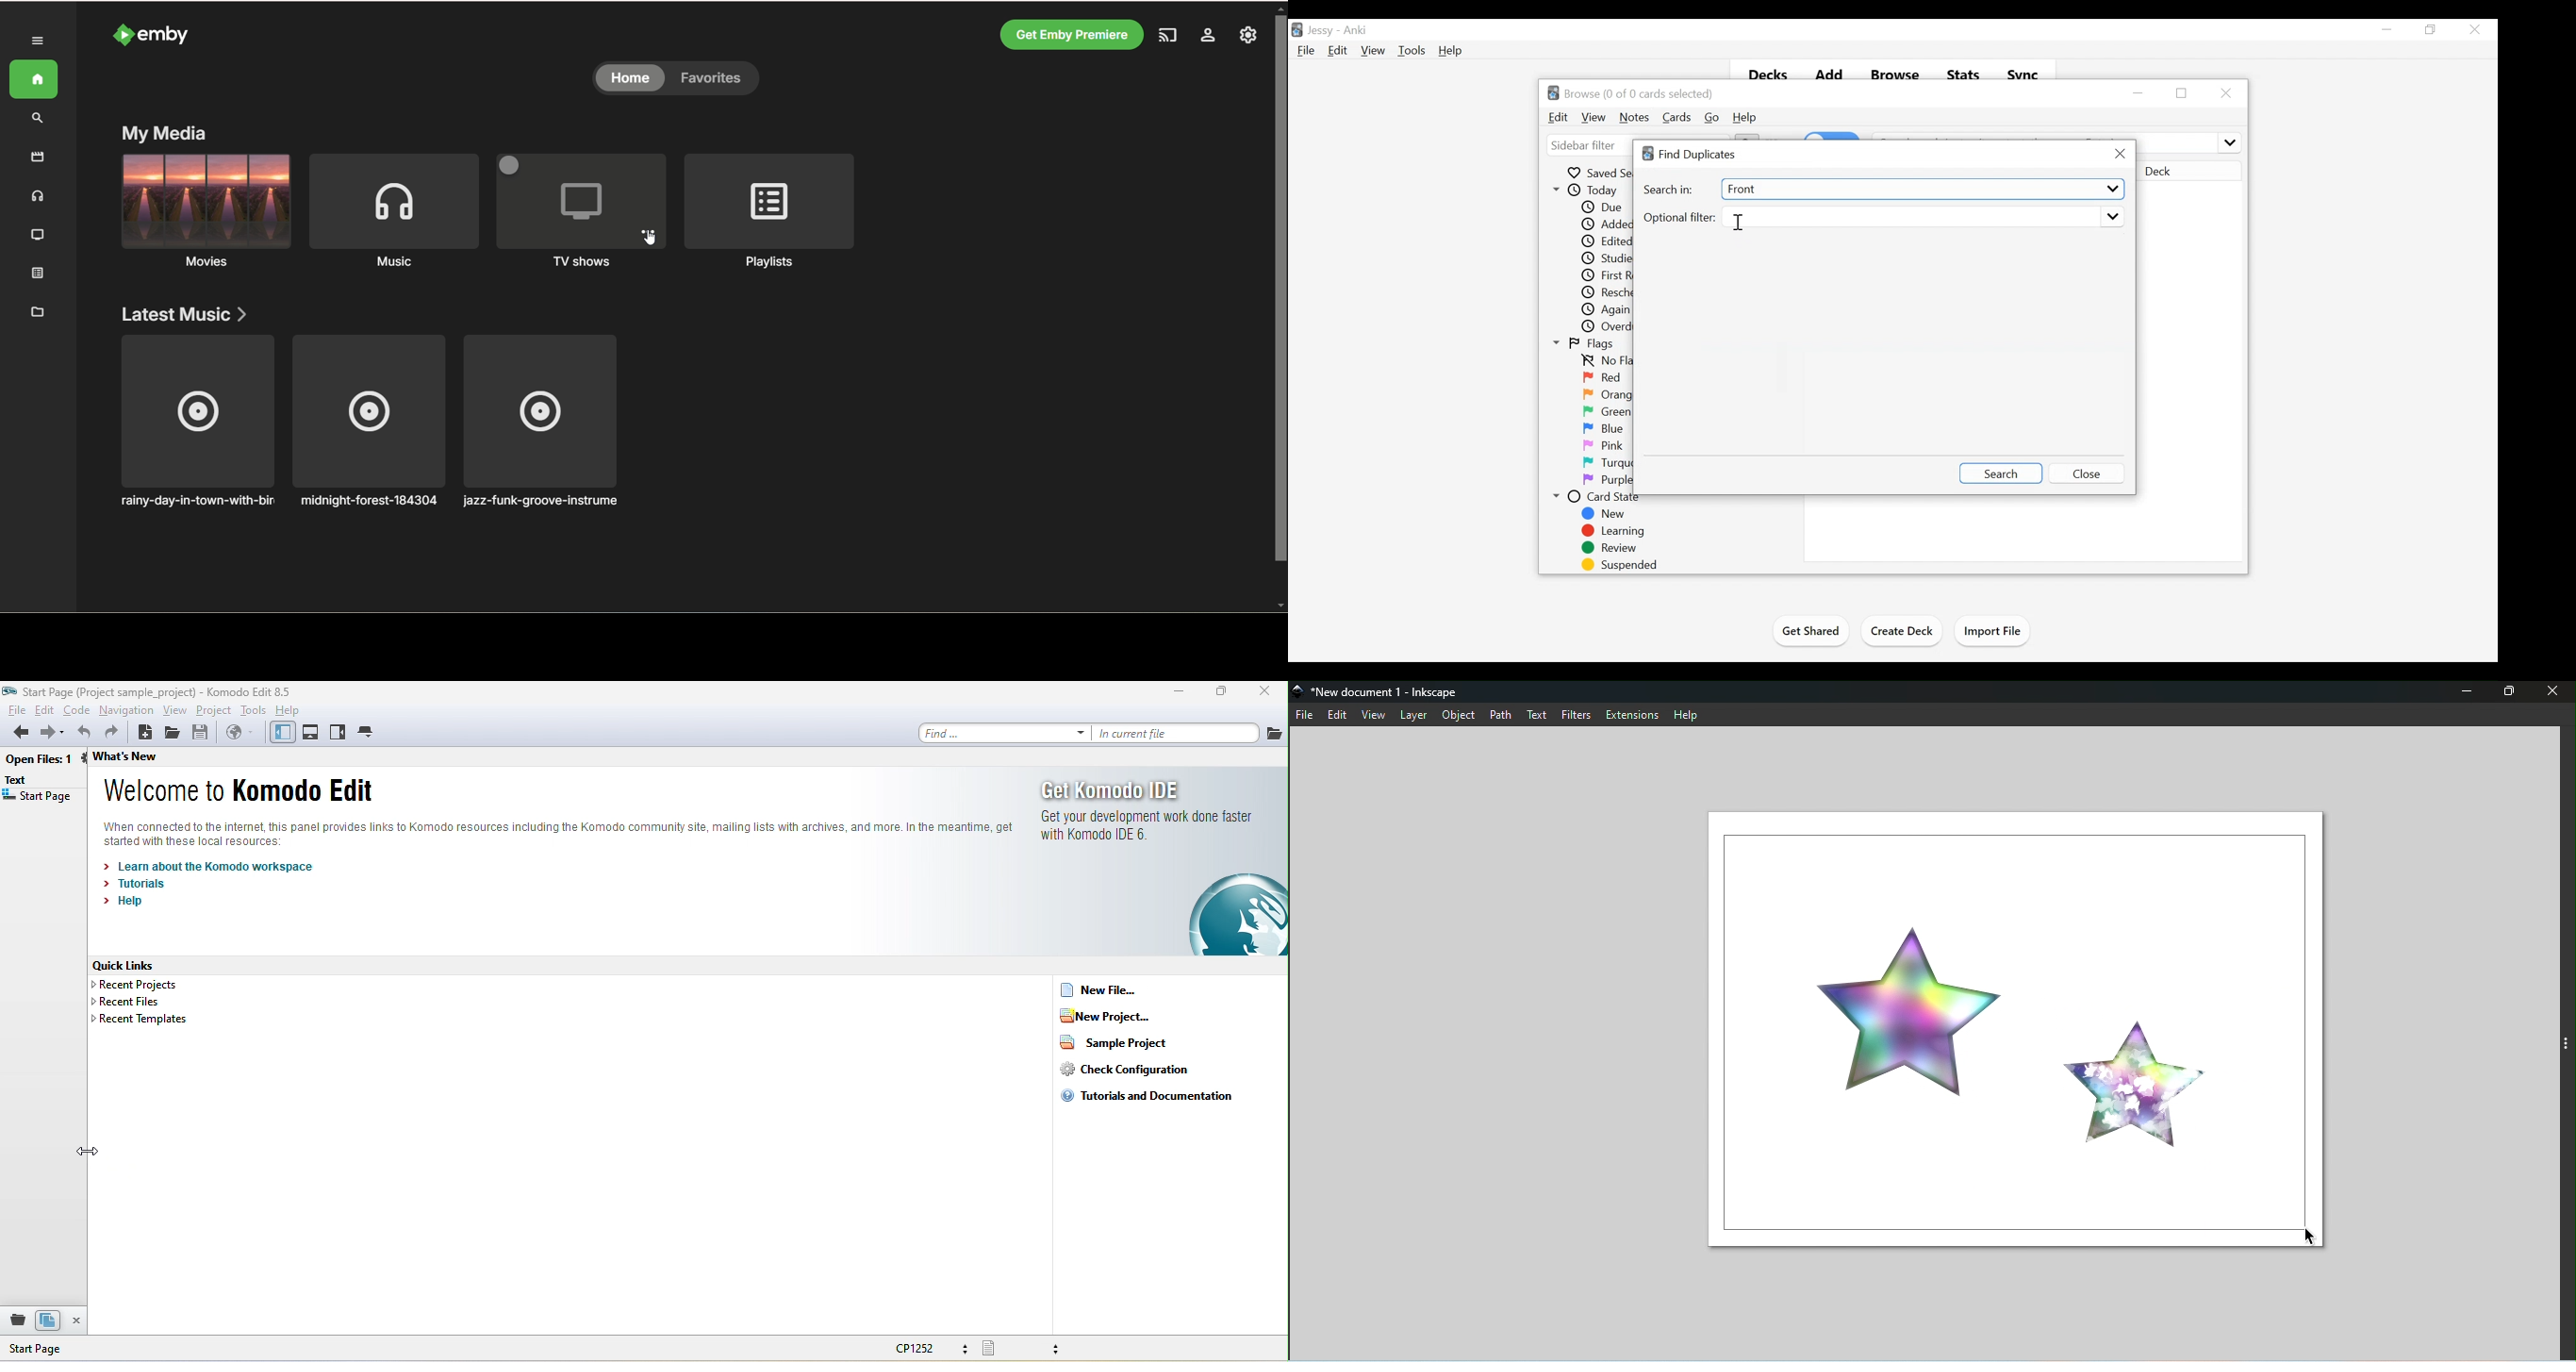 The height and width of the screenshot is (1372, 2576). I want to click on View, so click(1595, 118).